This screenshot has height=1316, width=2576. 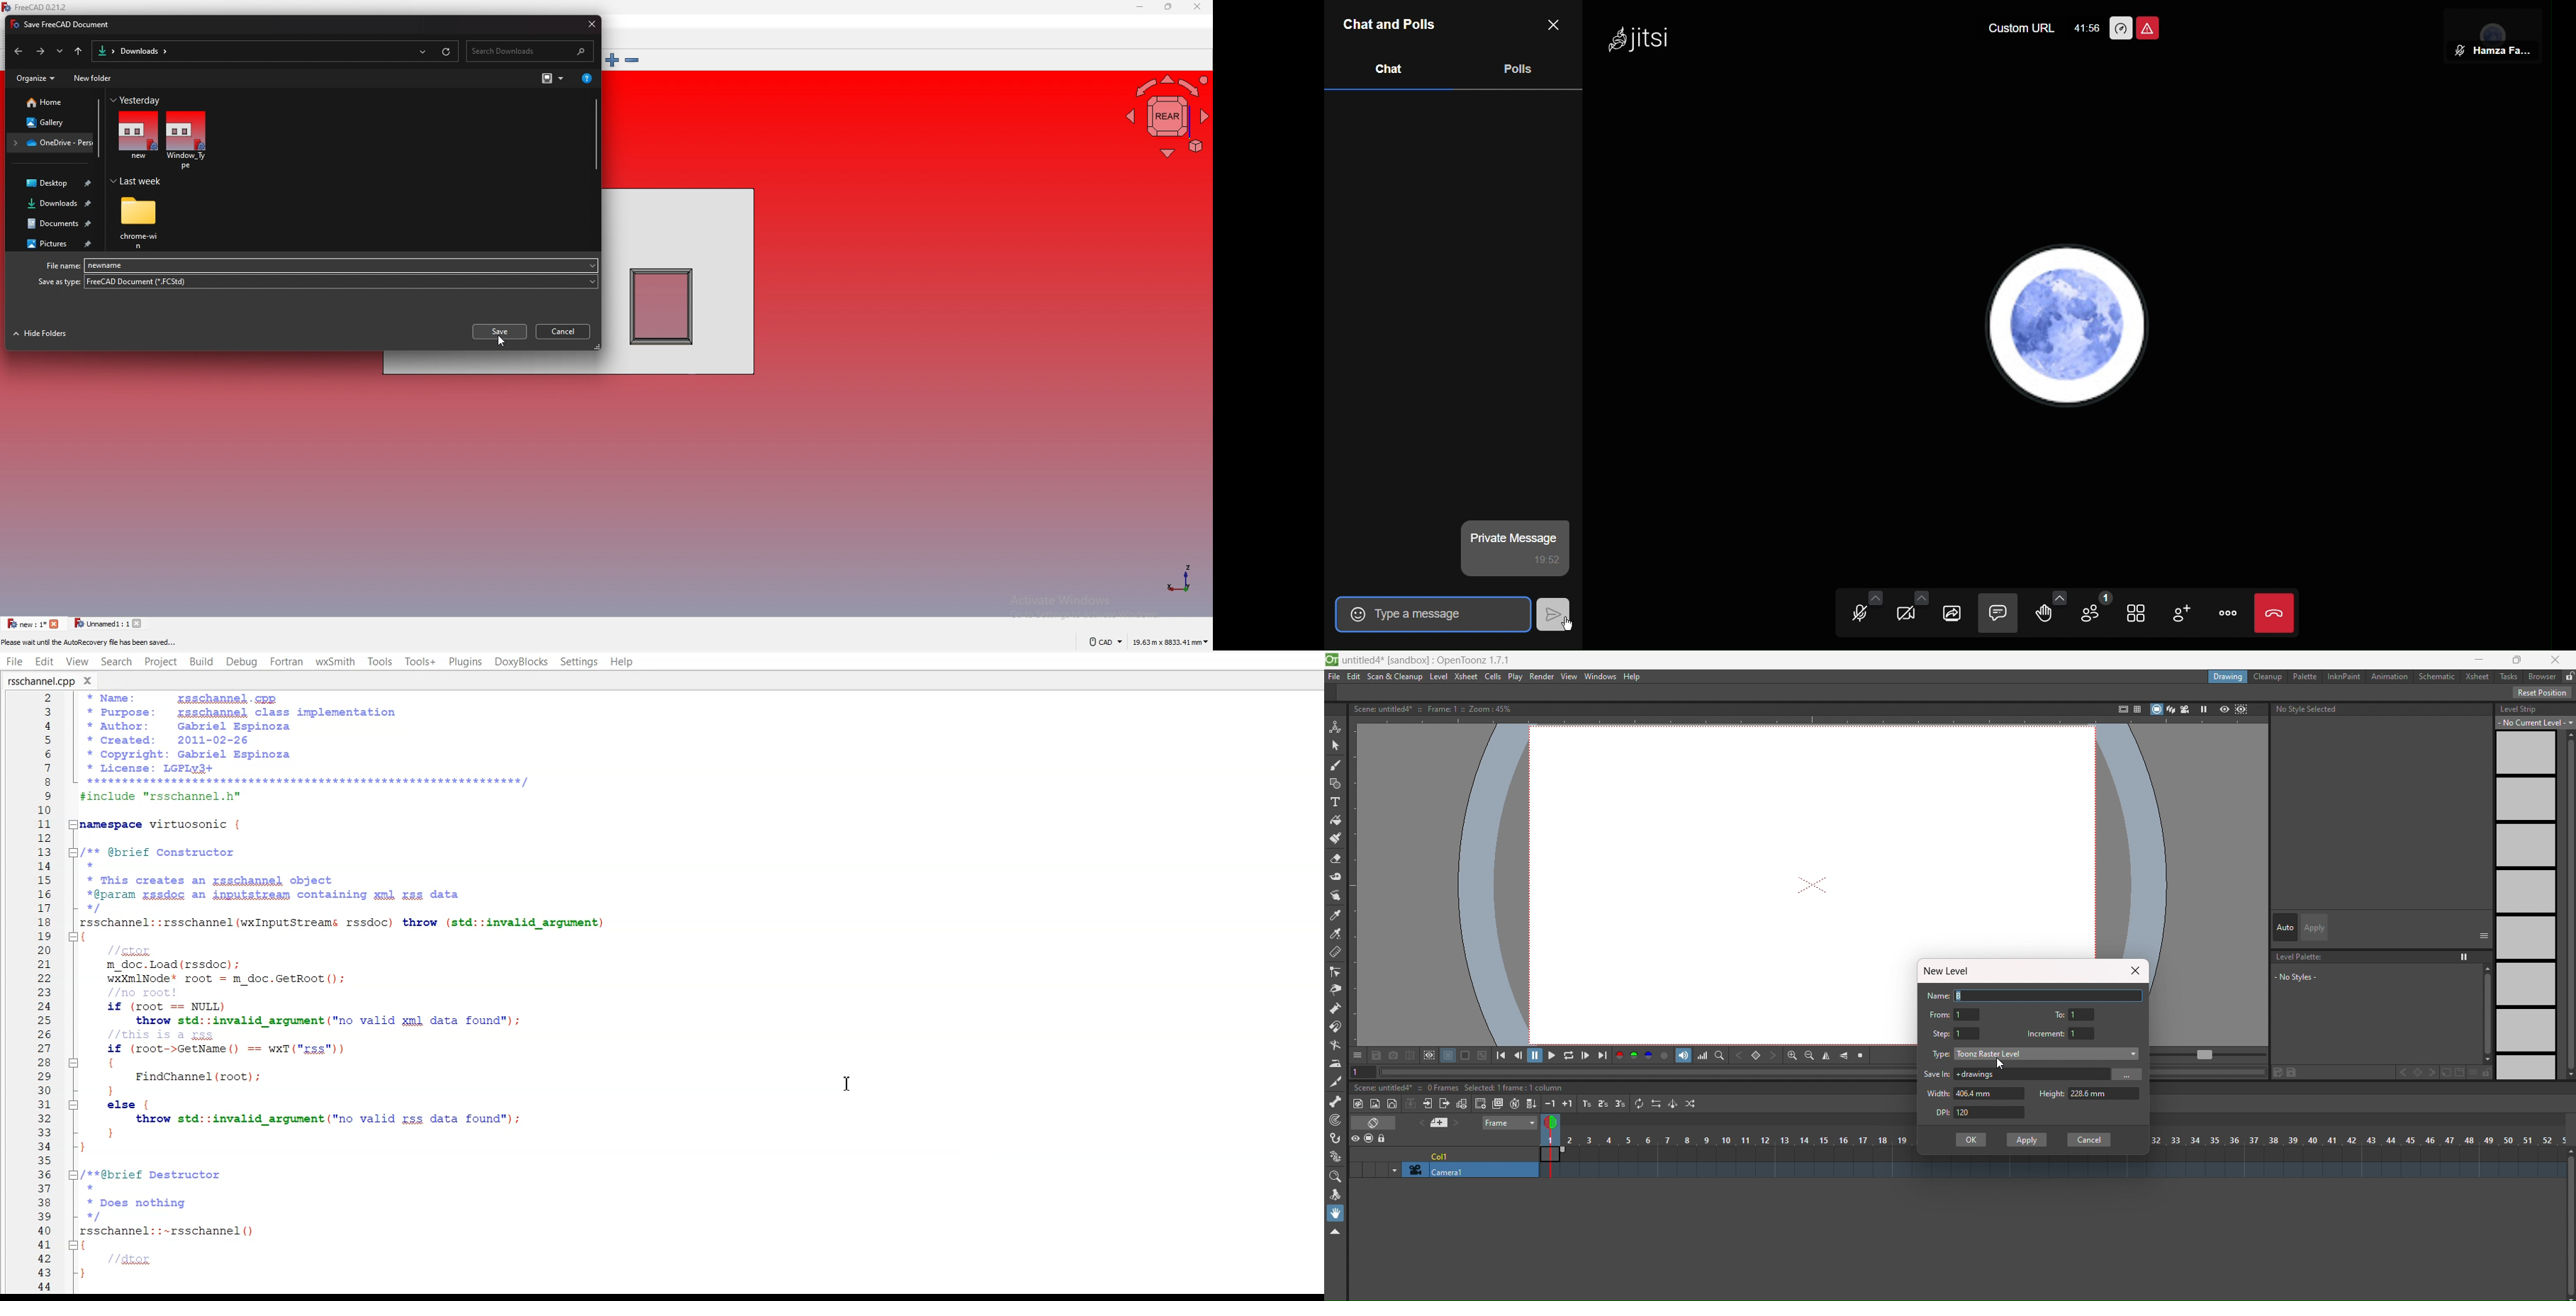 What do you see at coordinates (1448, 1055) in the screenshot?
I see `tool` at bounding box center [1448, 1055].